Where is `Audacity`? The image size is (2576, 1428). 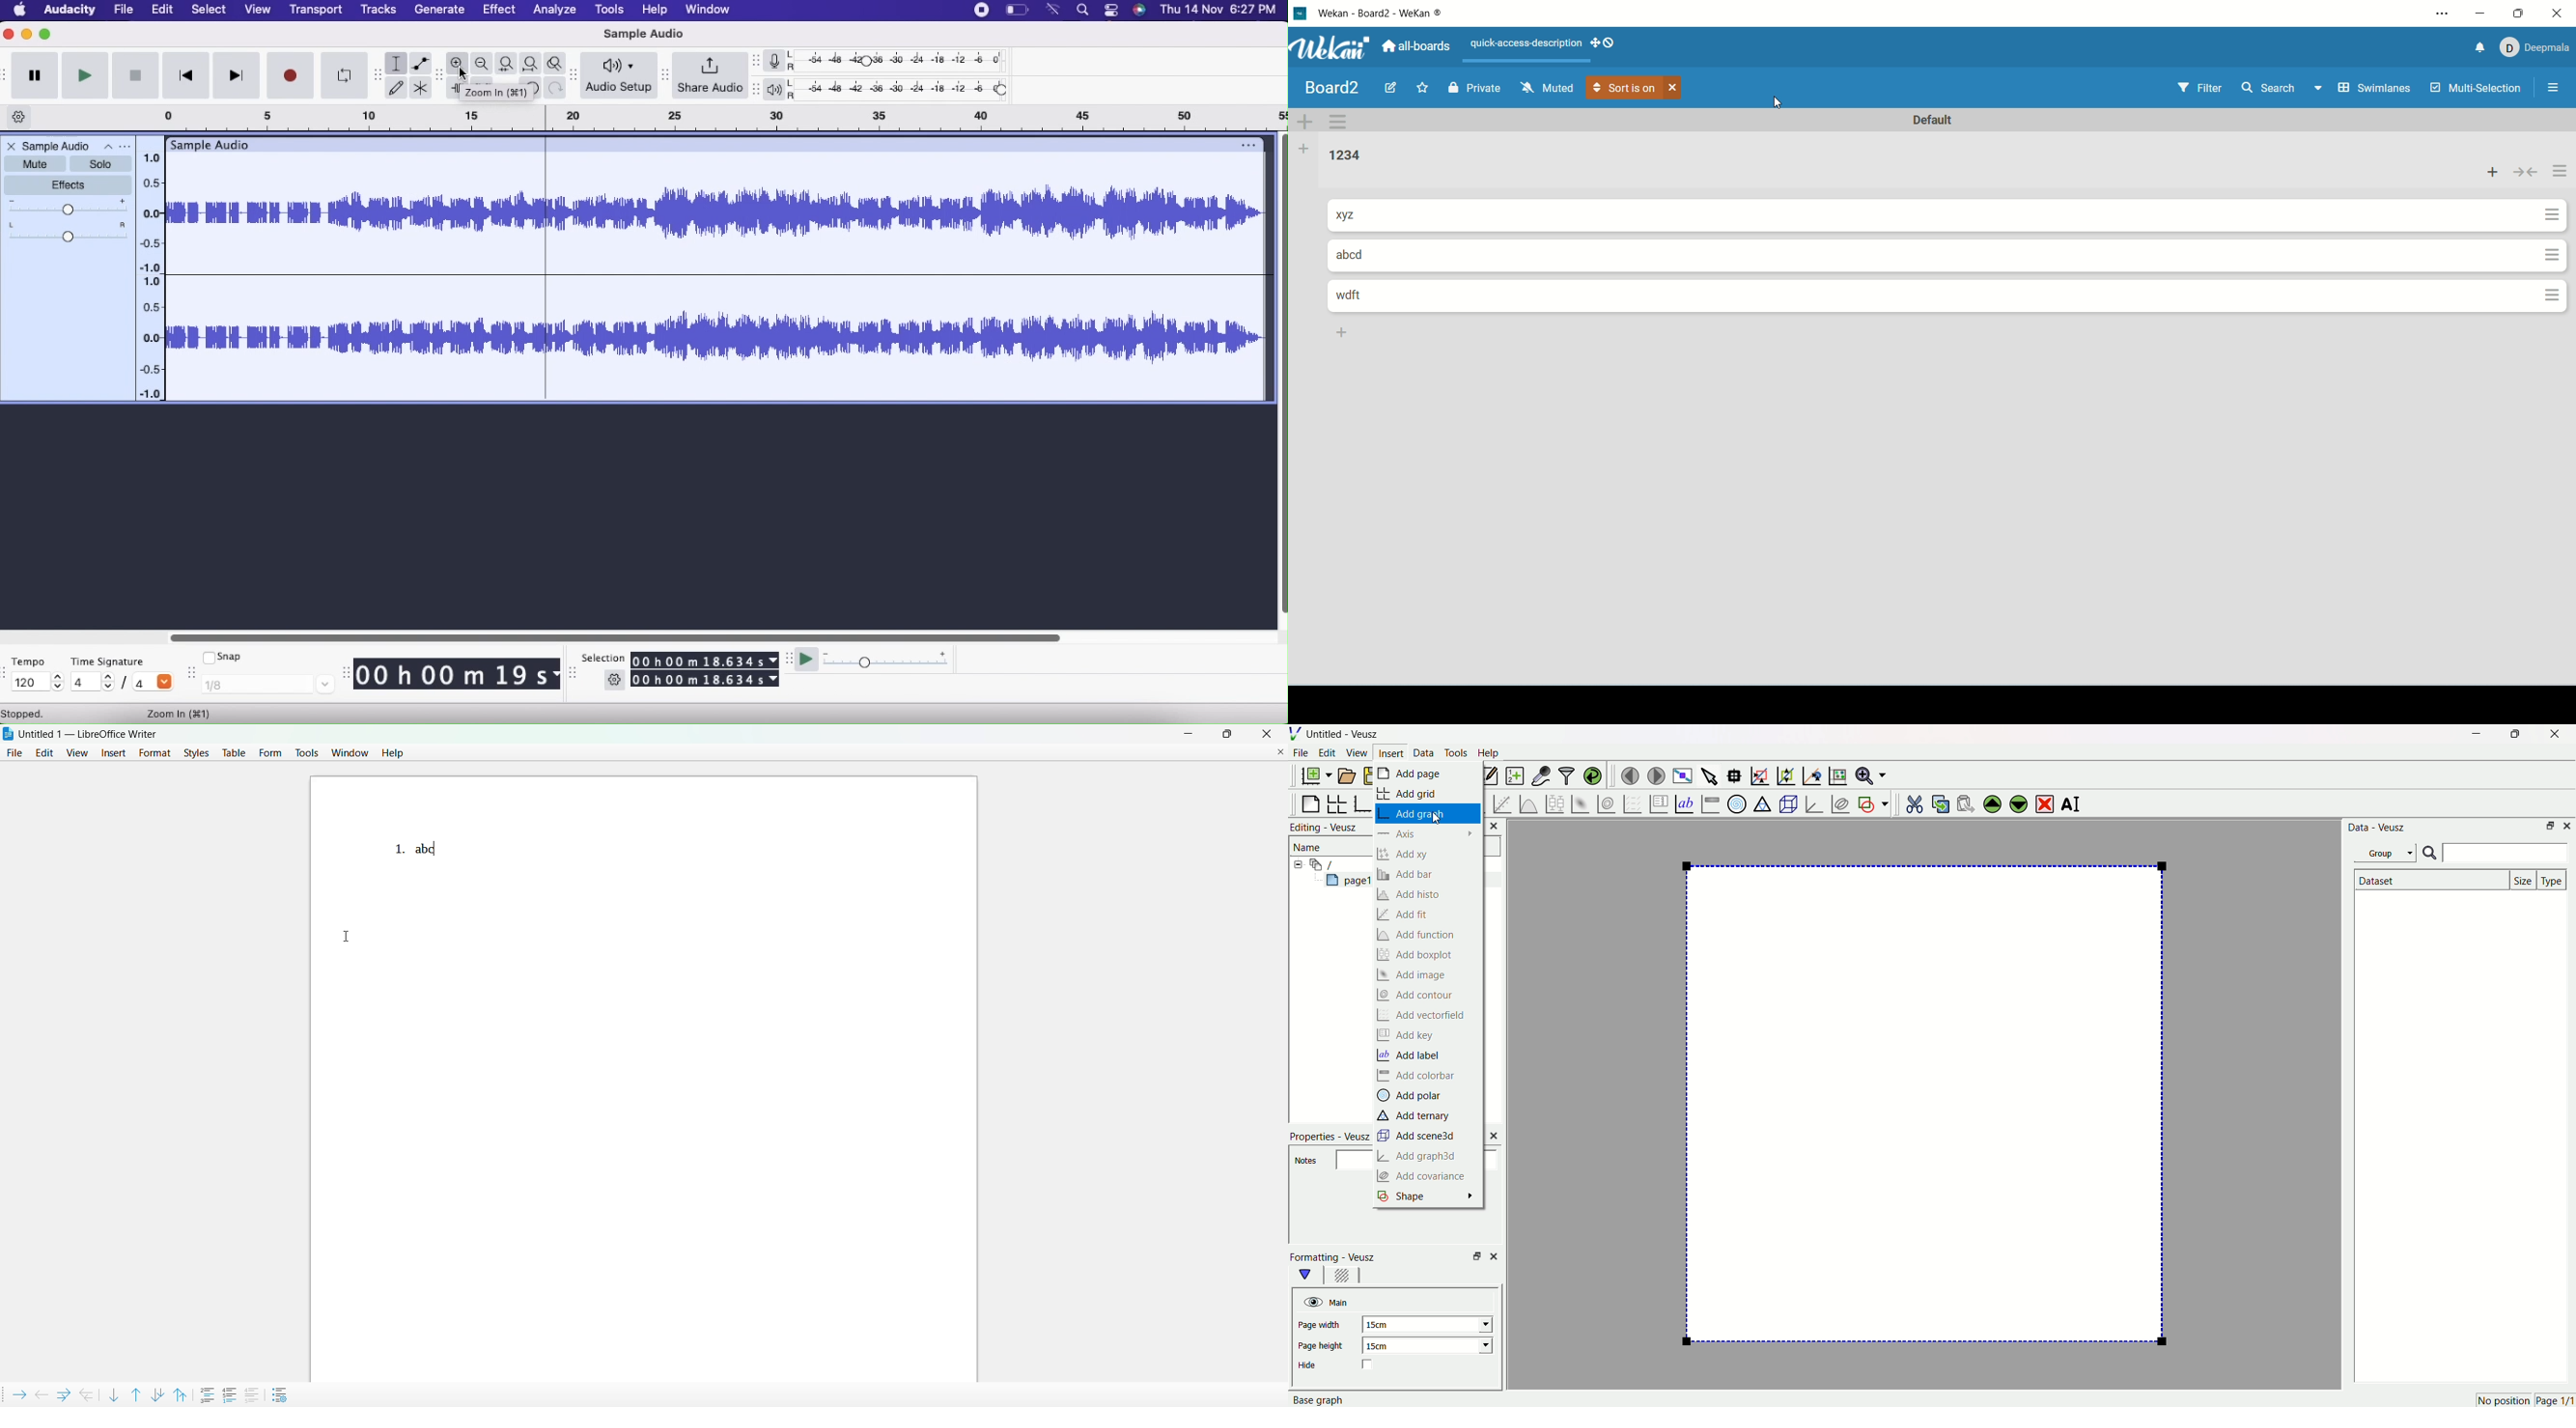
Audacity is located at coordinates (69, 12).